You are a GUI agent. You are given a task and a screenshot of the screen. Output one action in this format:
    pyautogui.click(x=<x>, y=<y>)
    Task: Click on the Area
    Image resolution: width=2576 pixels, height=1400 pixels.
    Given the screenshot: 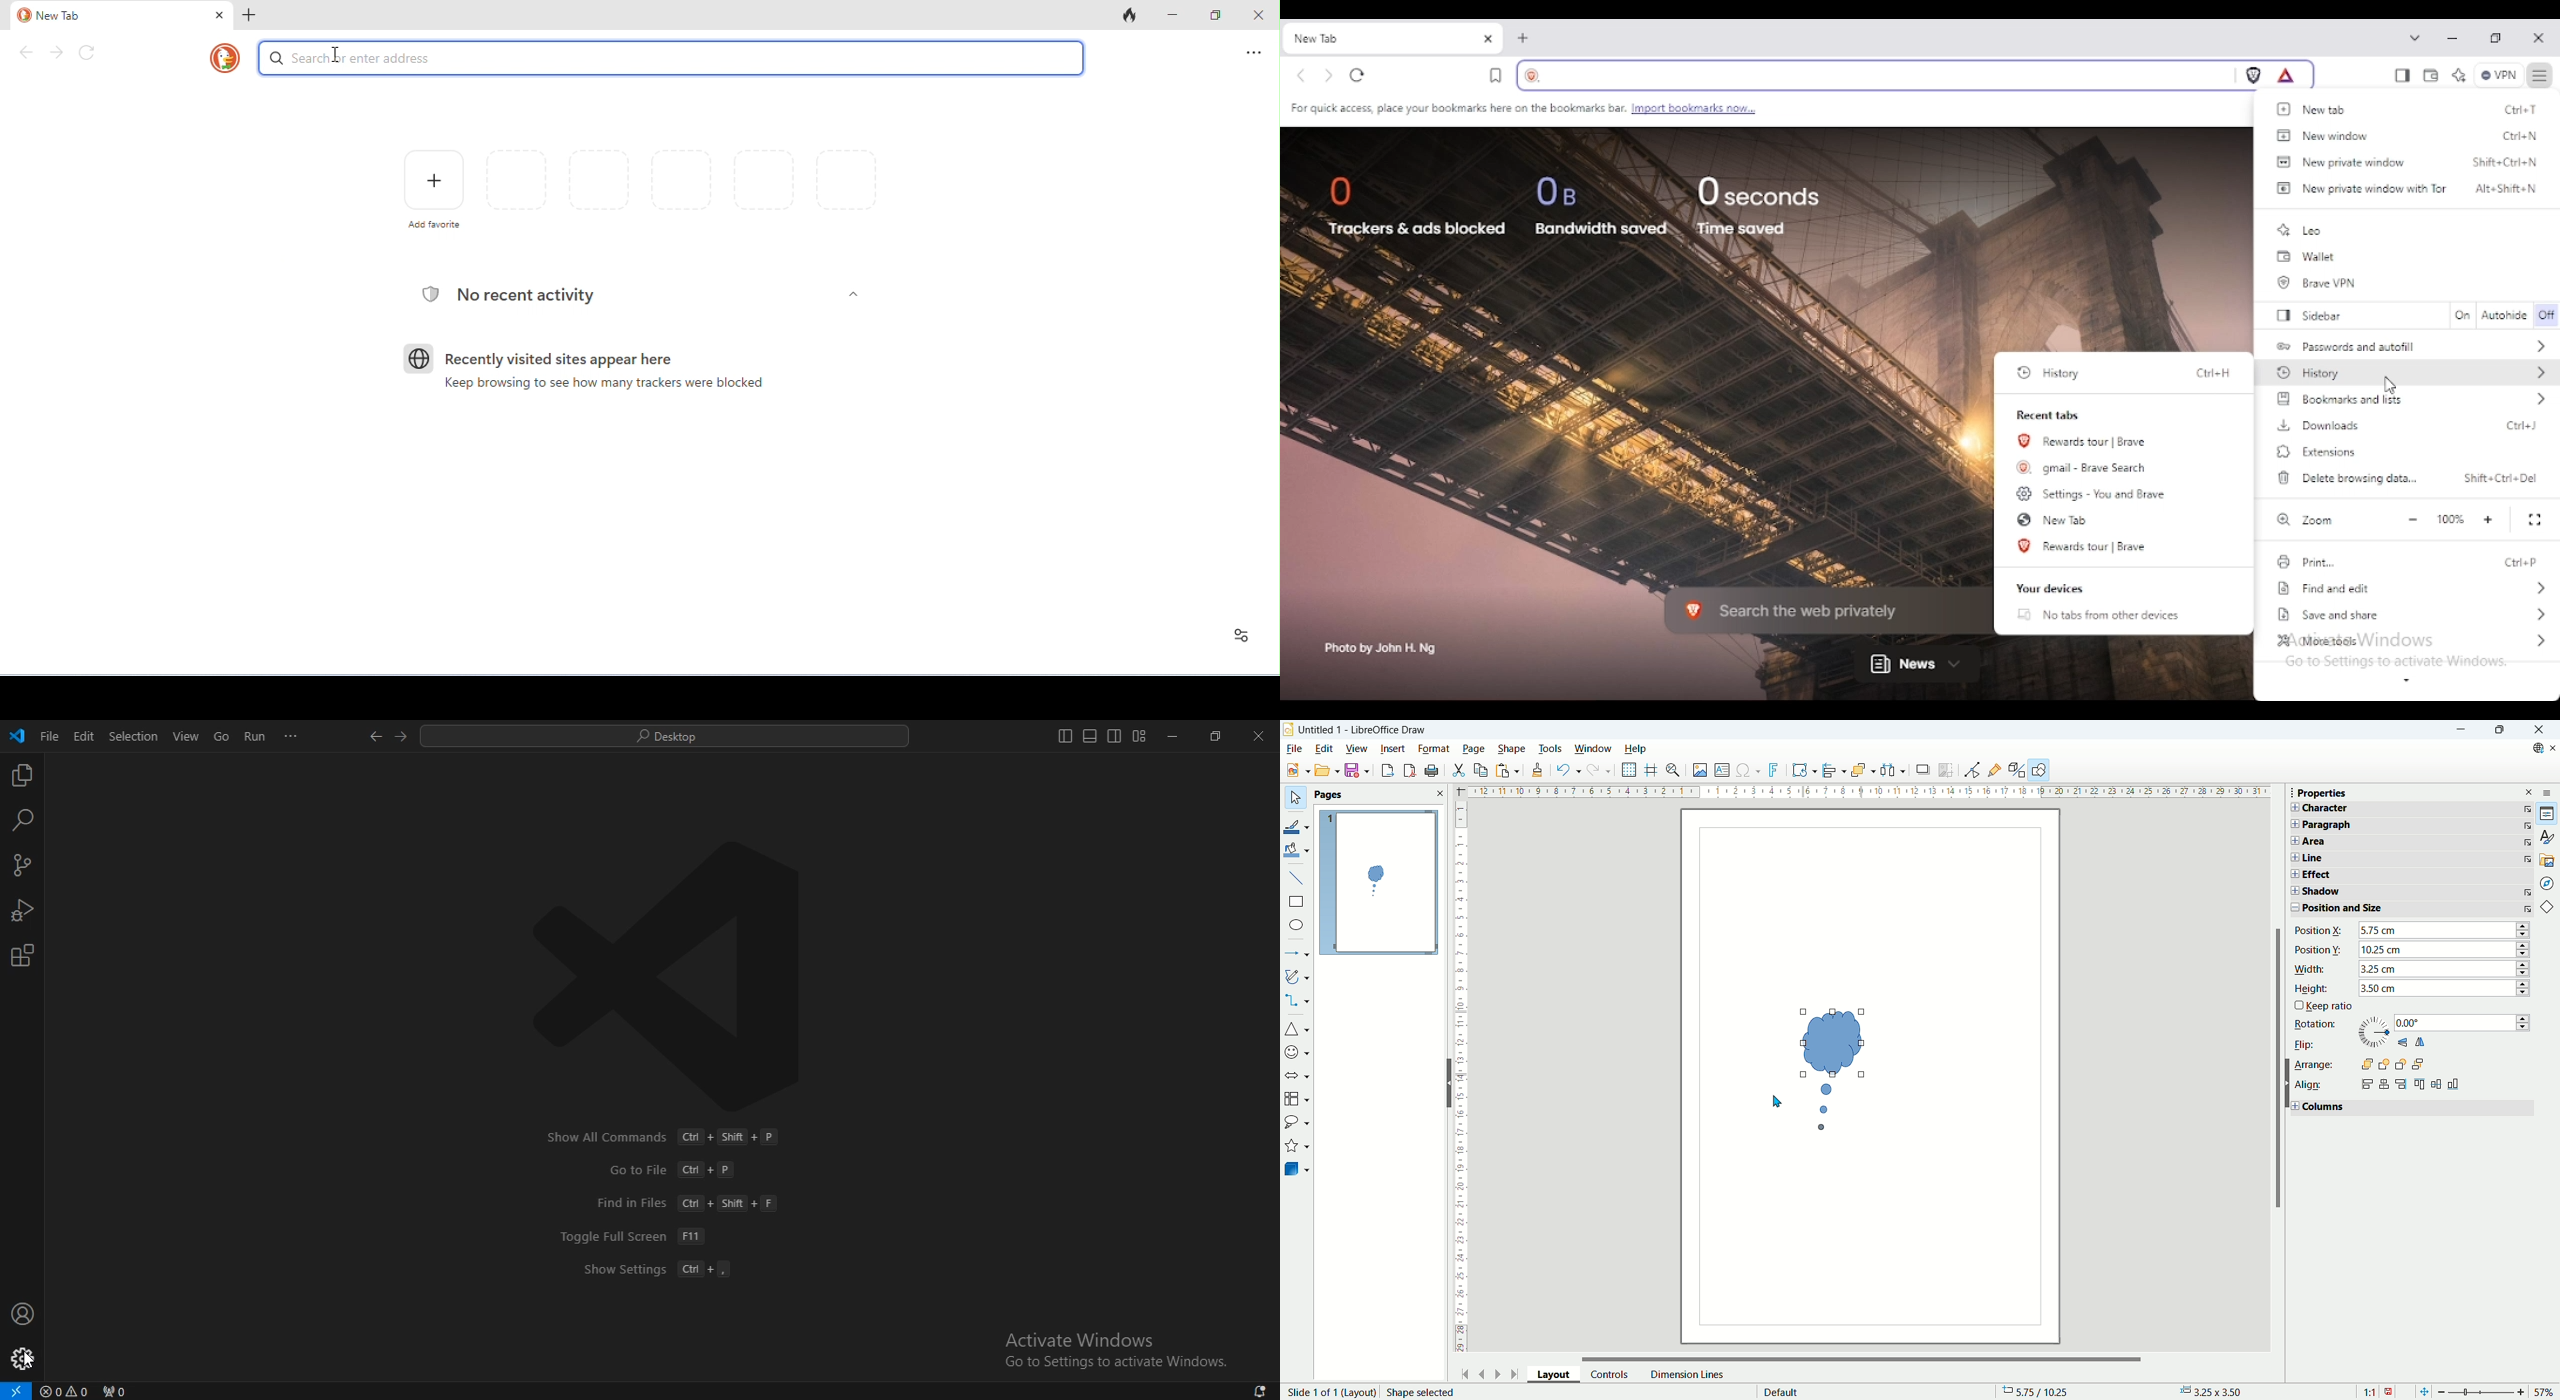 What is the action you would take?
    pyautogui.click(x=2361, y=841)
    